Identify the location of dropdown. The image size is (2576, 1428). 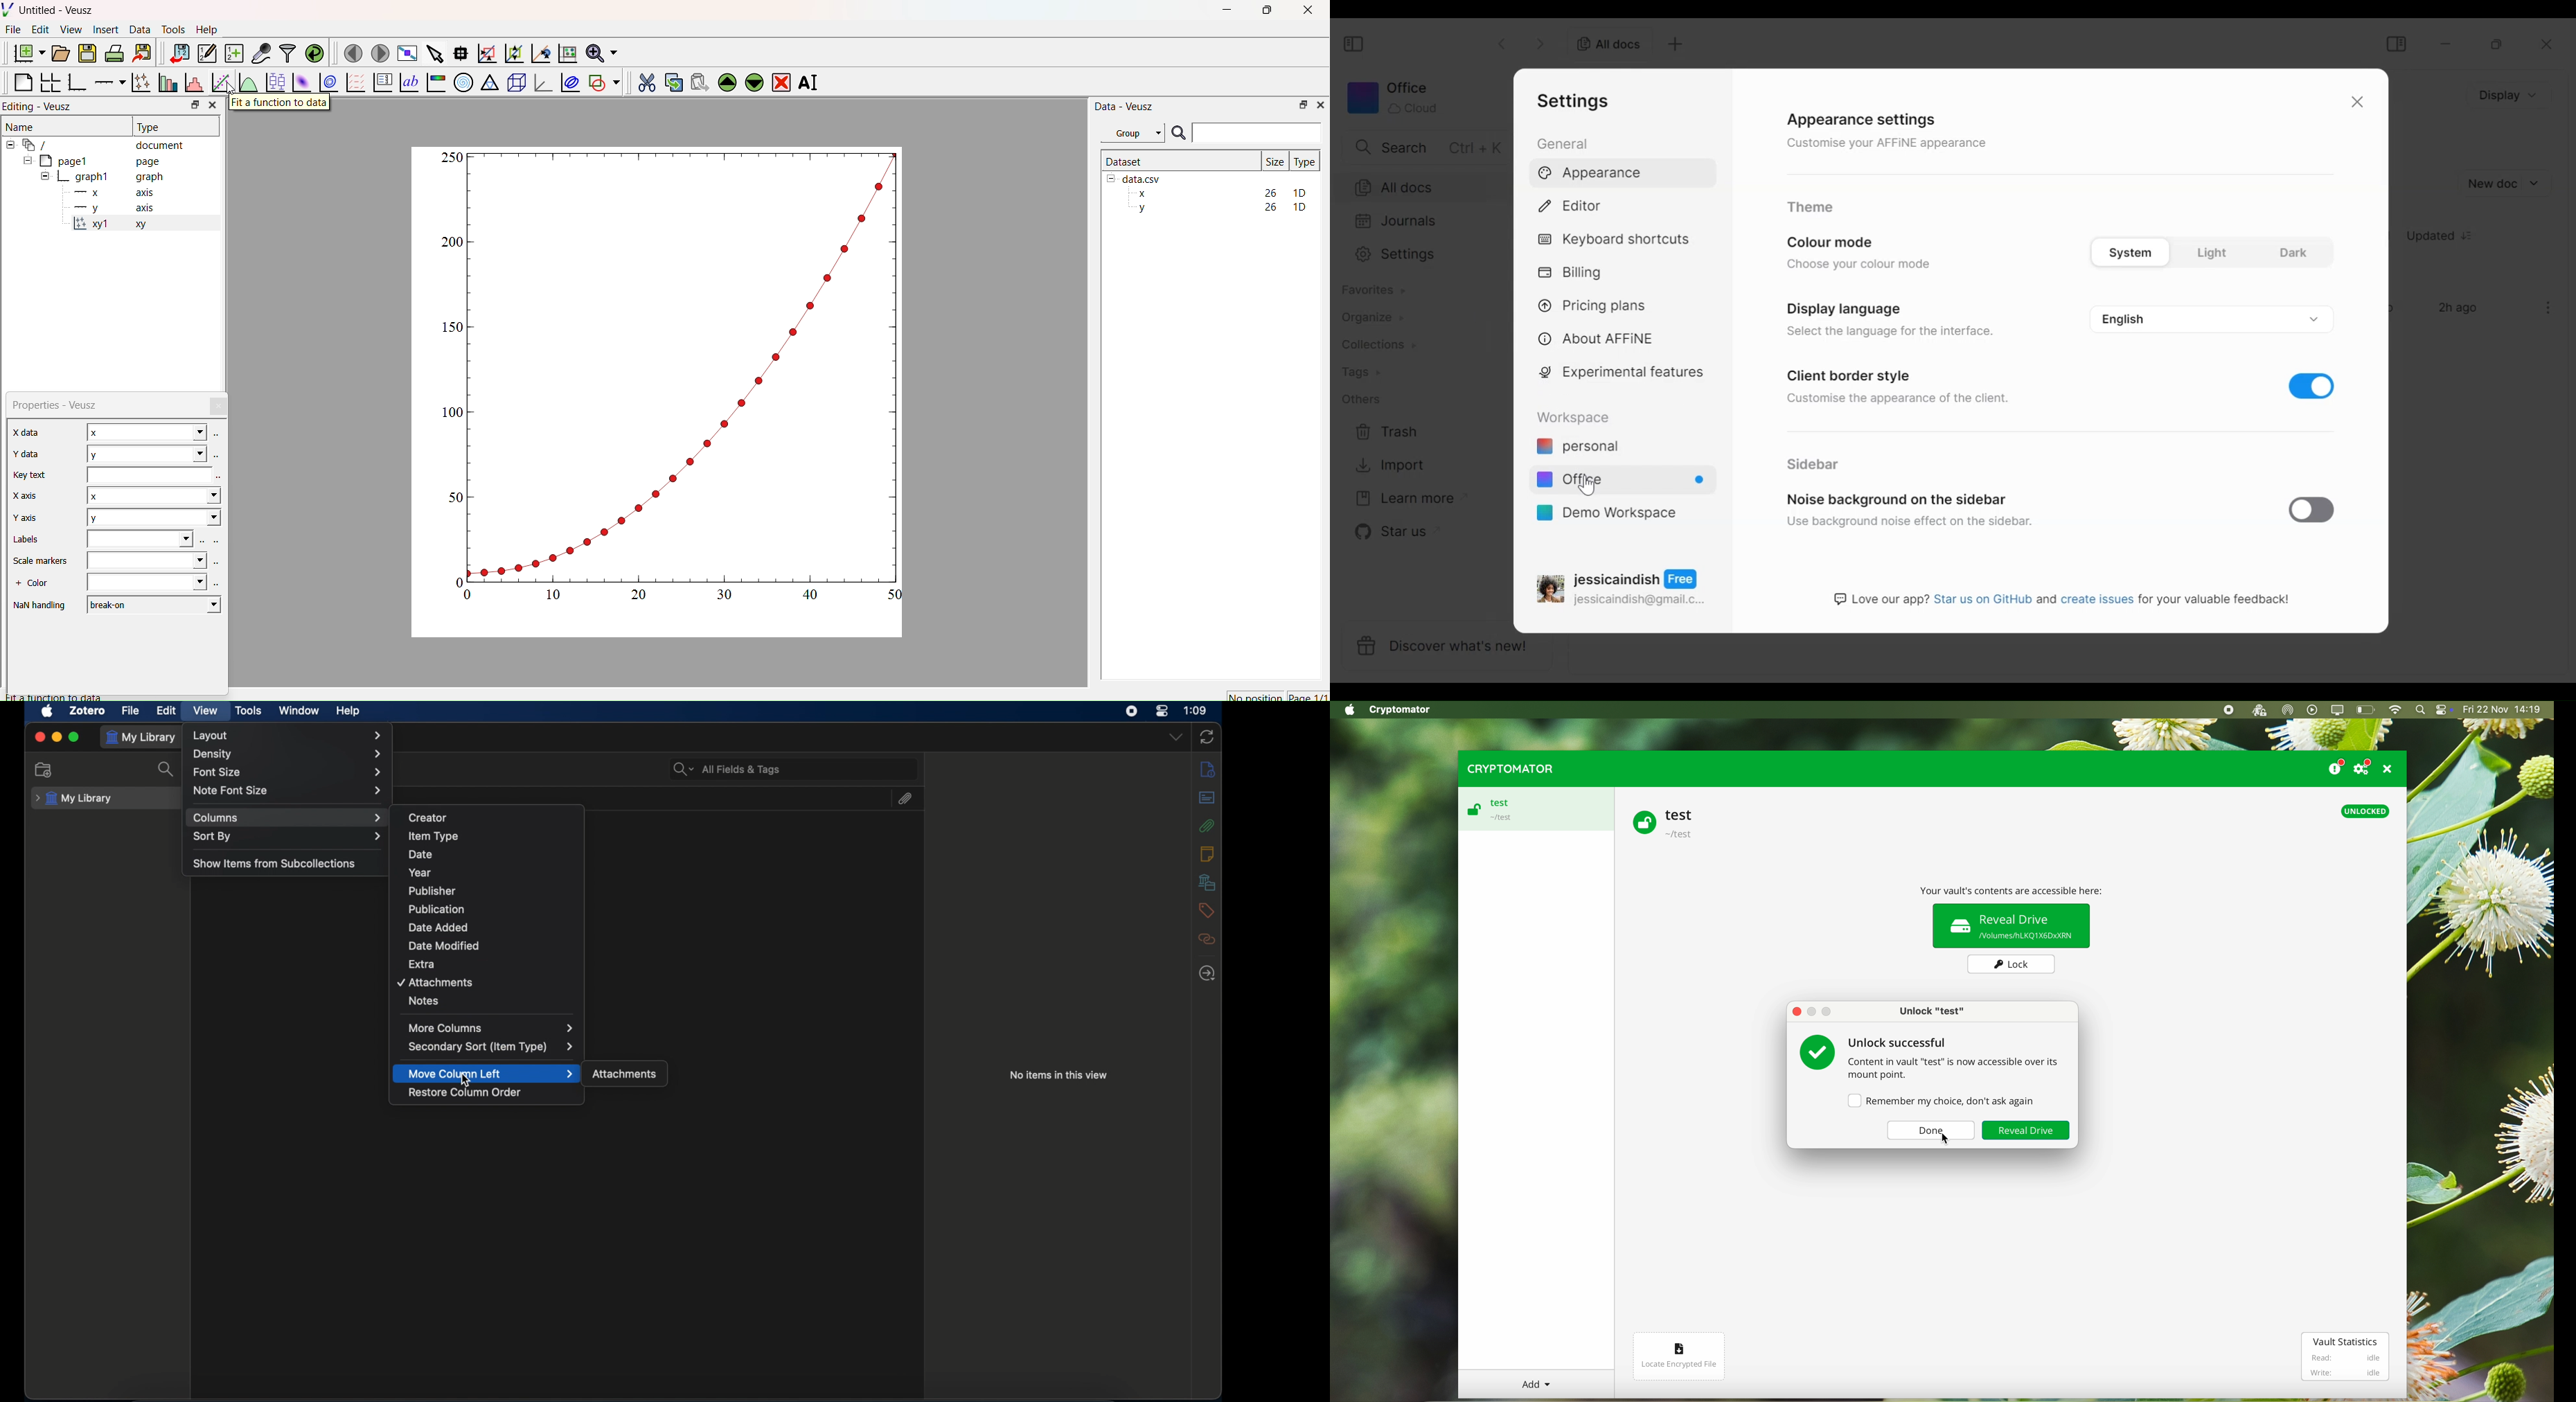
(1175, 737).